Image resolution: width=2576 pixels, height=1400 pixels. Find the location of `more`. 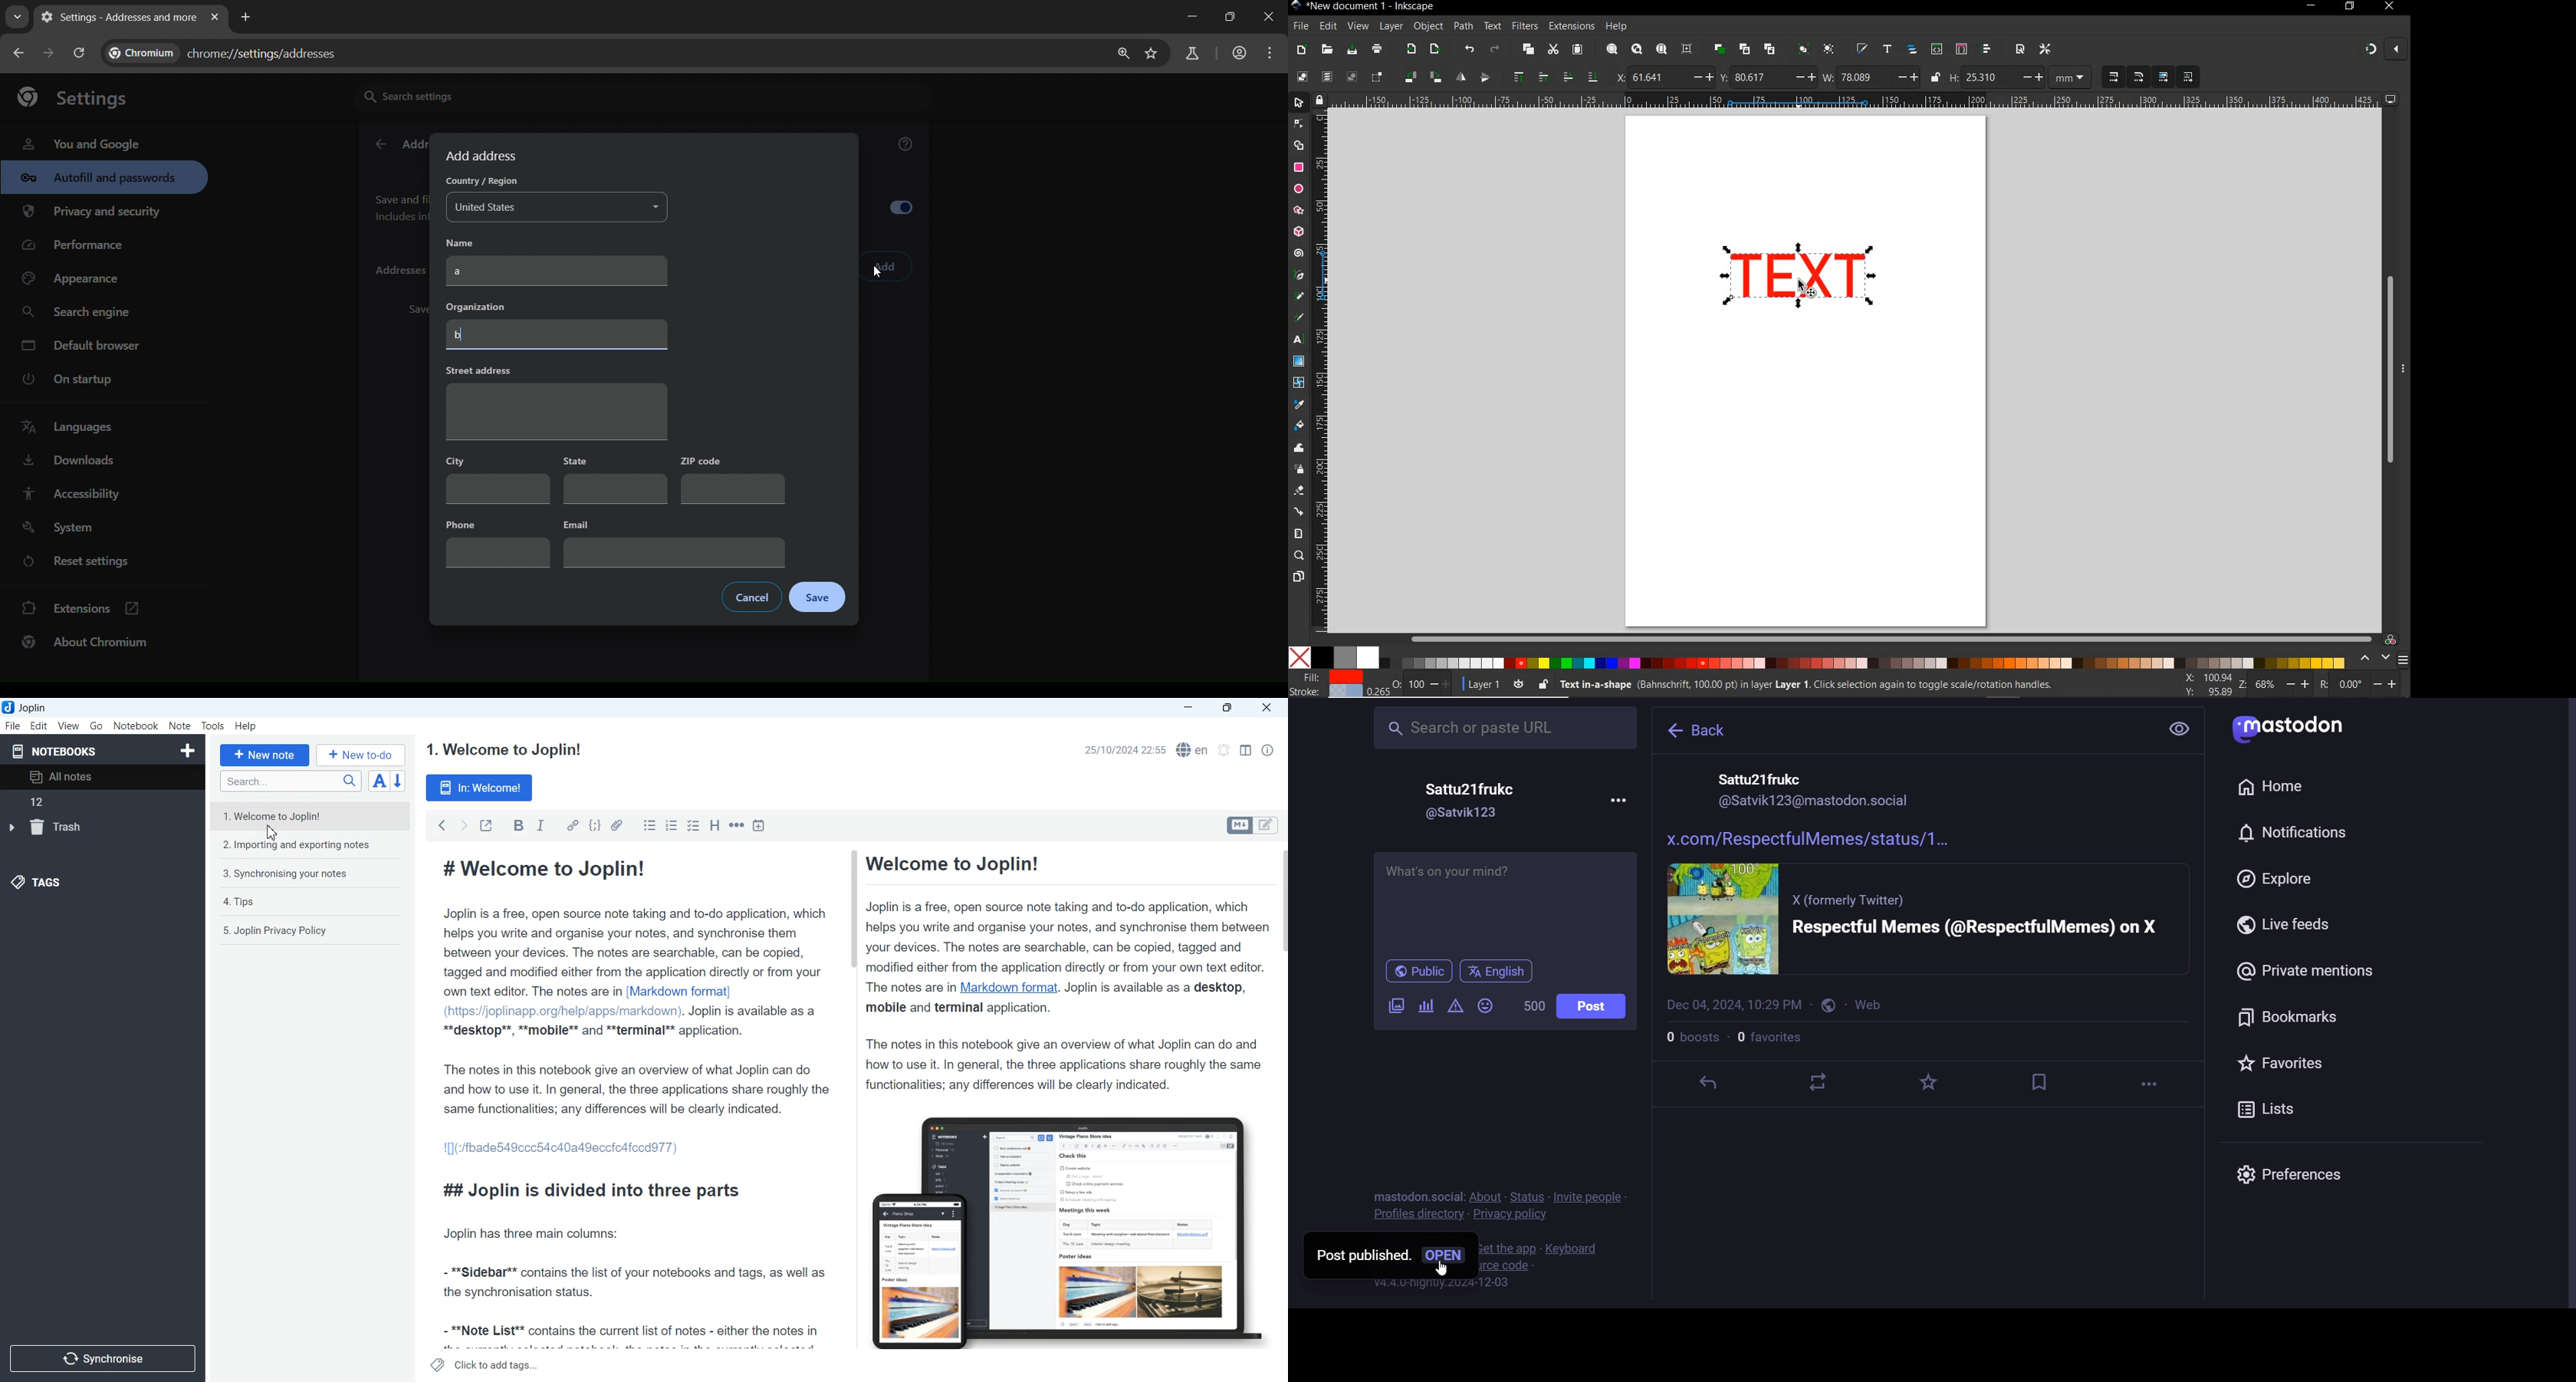

more is located at coordinates (1617, 801).